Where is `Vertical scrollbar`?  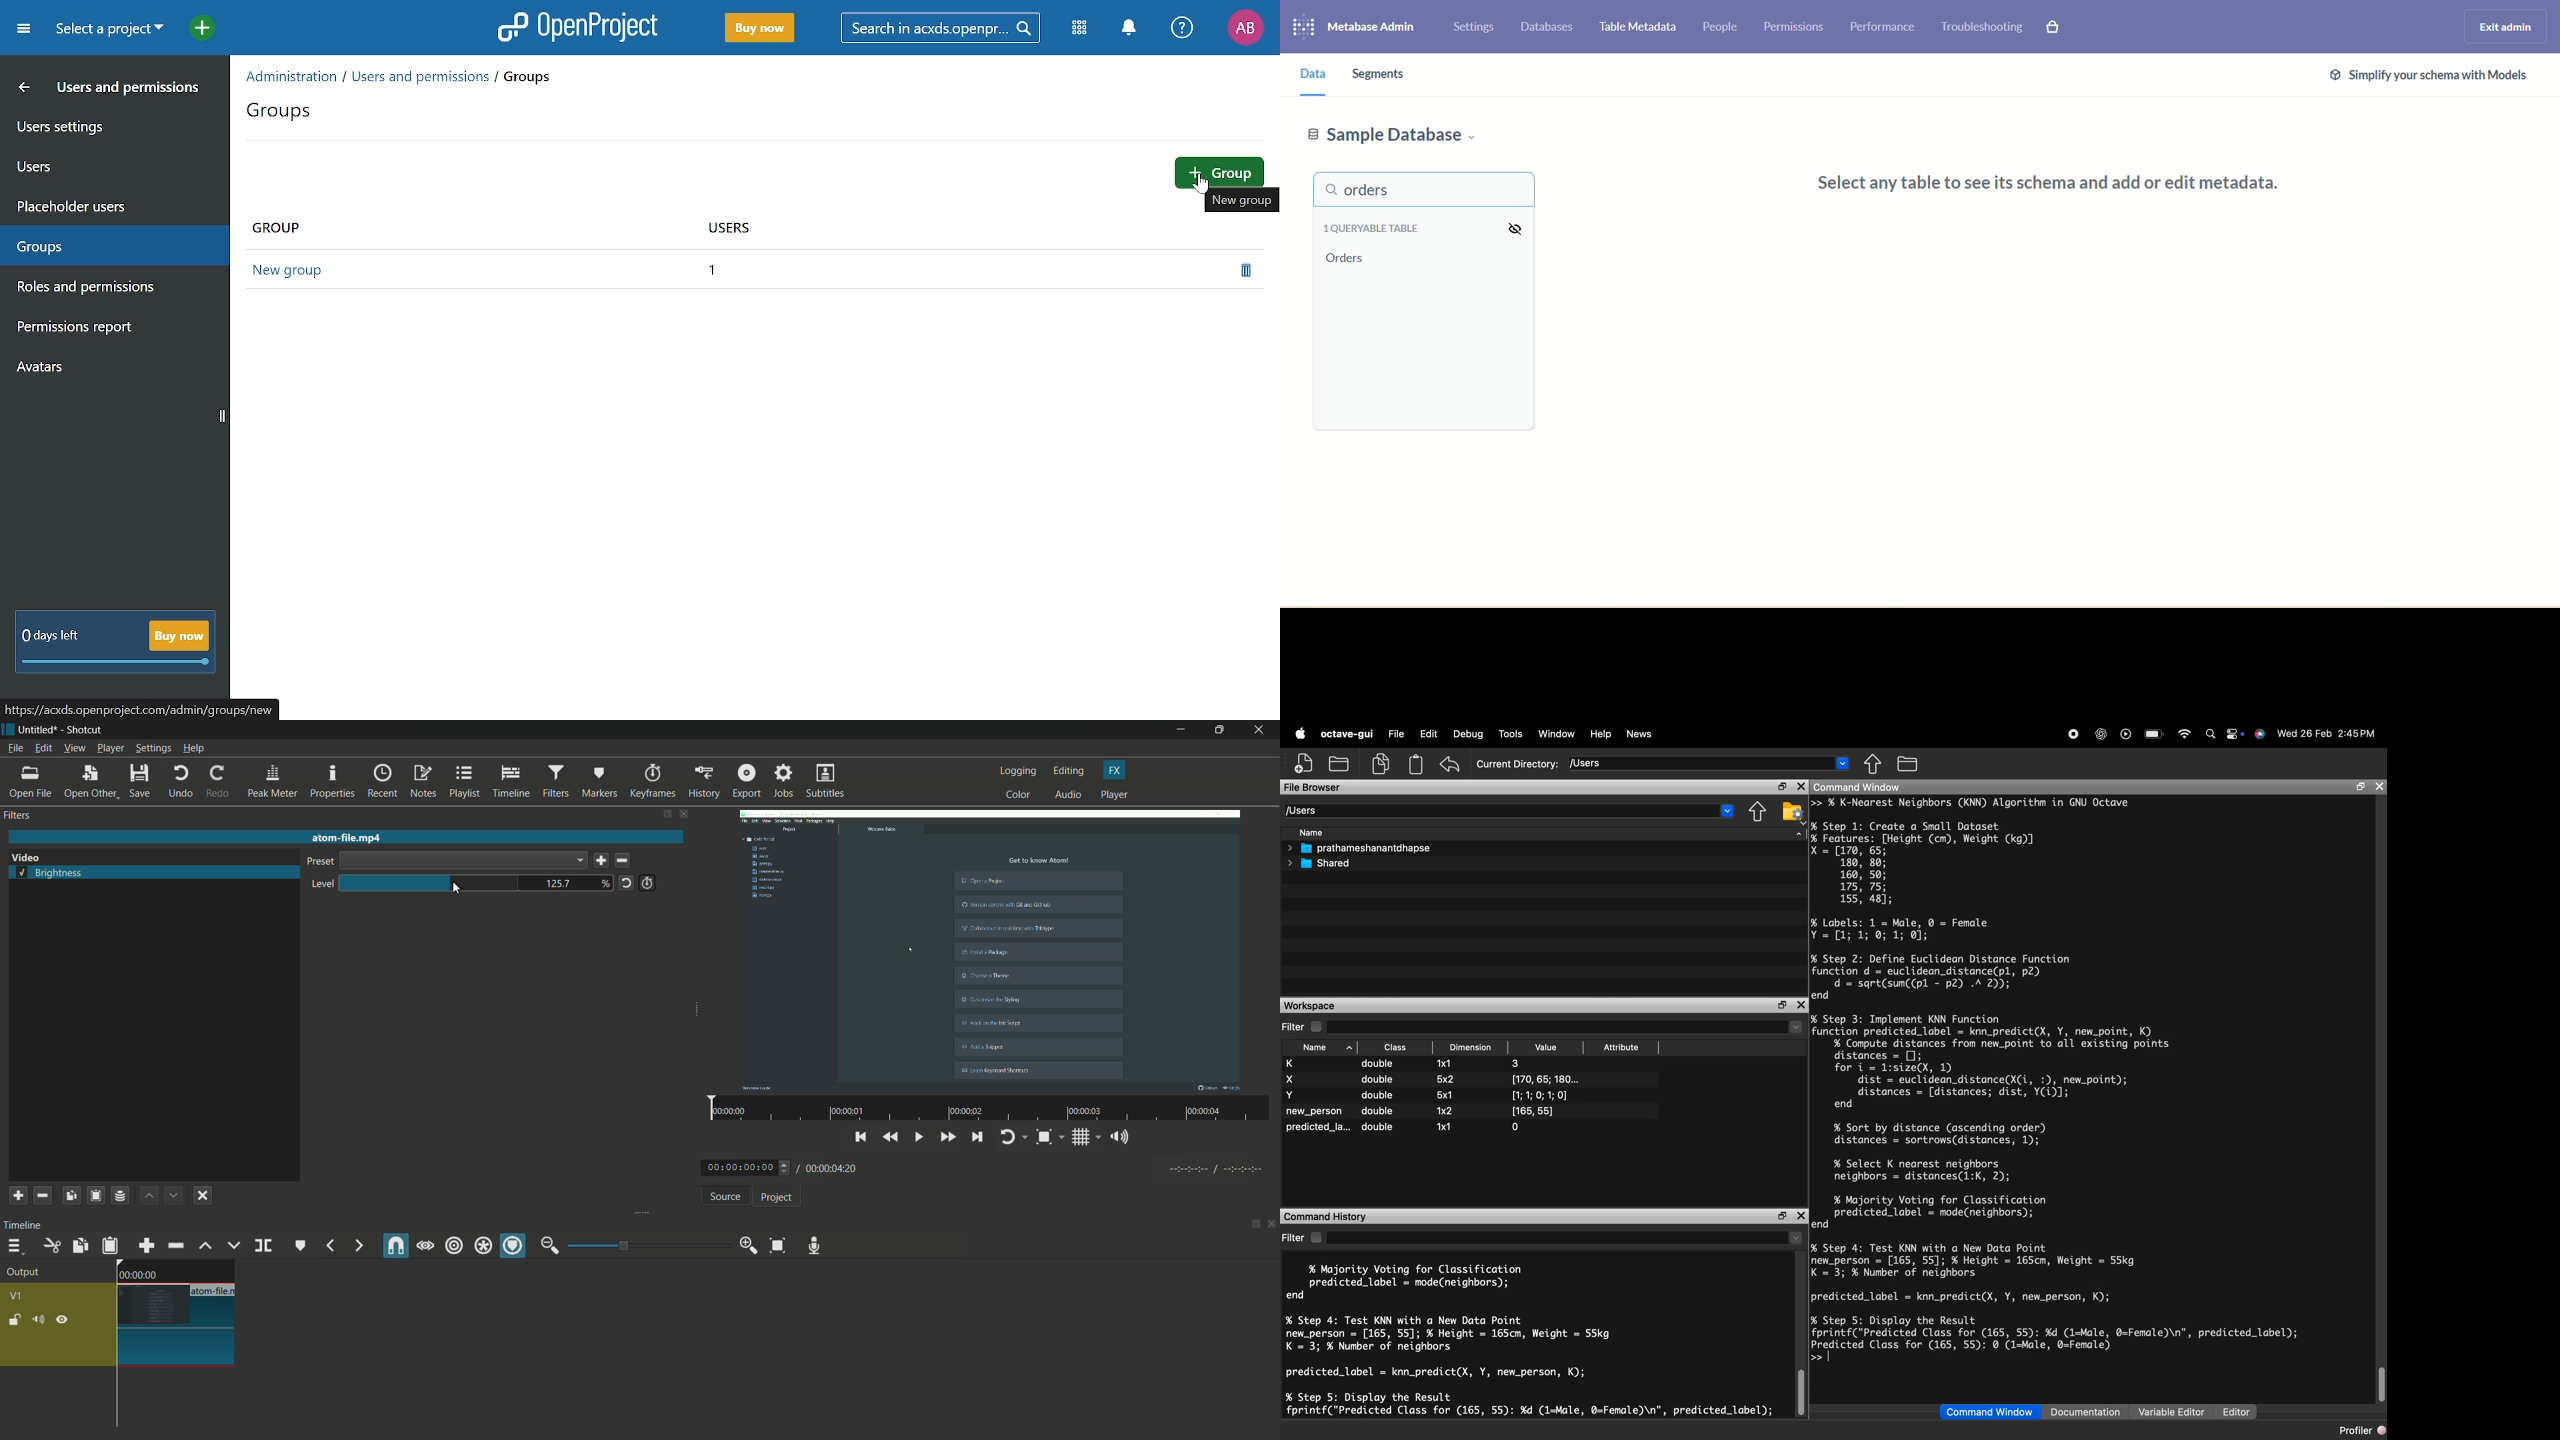
Vertical scrollbar is located at coordinates (222, 417).